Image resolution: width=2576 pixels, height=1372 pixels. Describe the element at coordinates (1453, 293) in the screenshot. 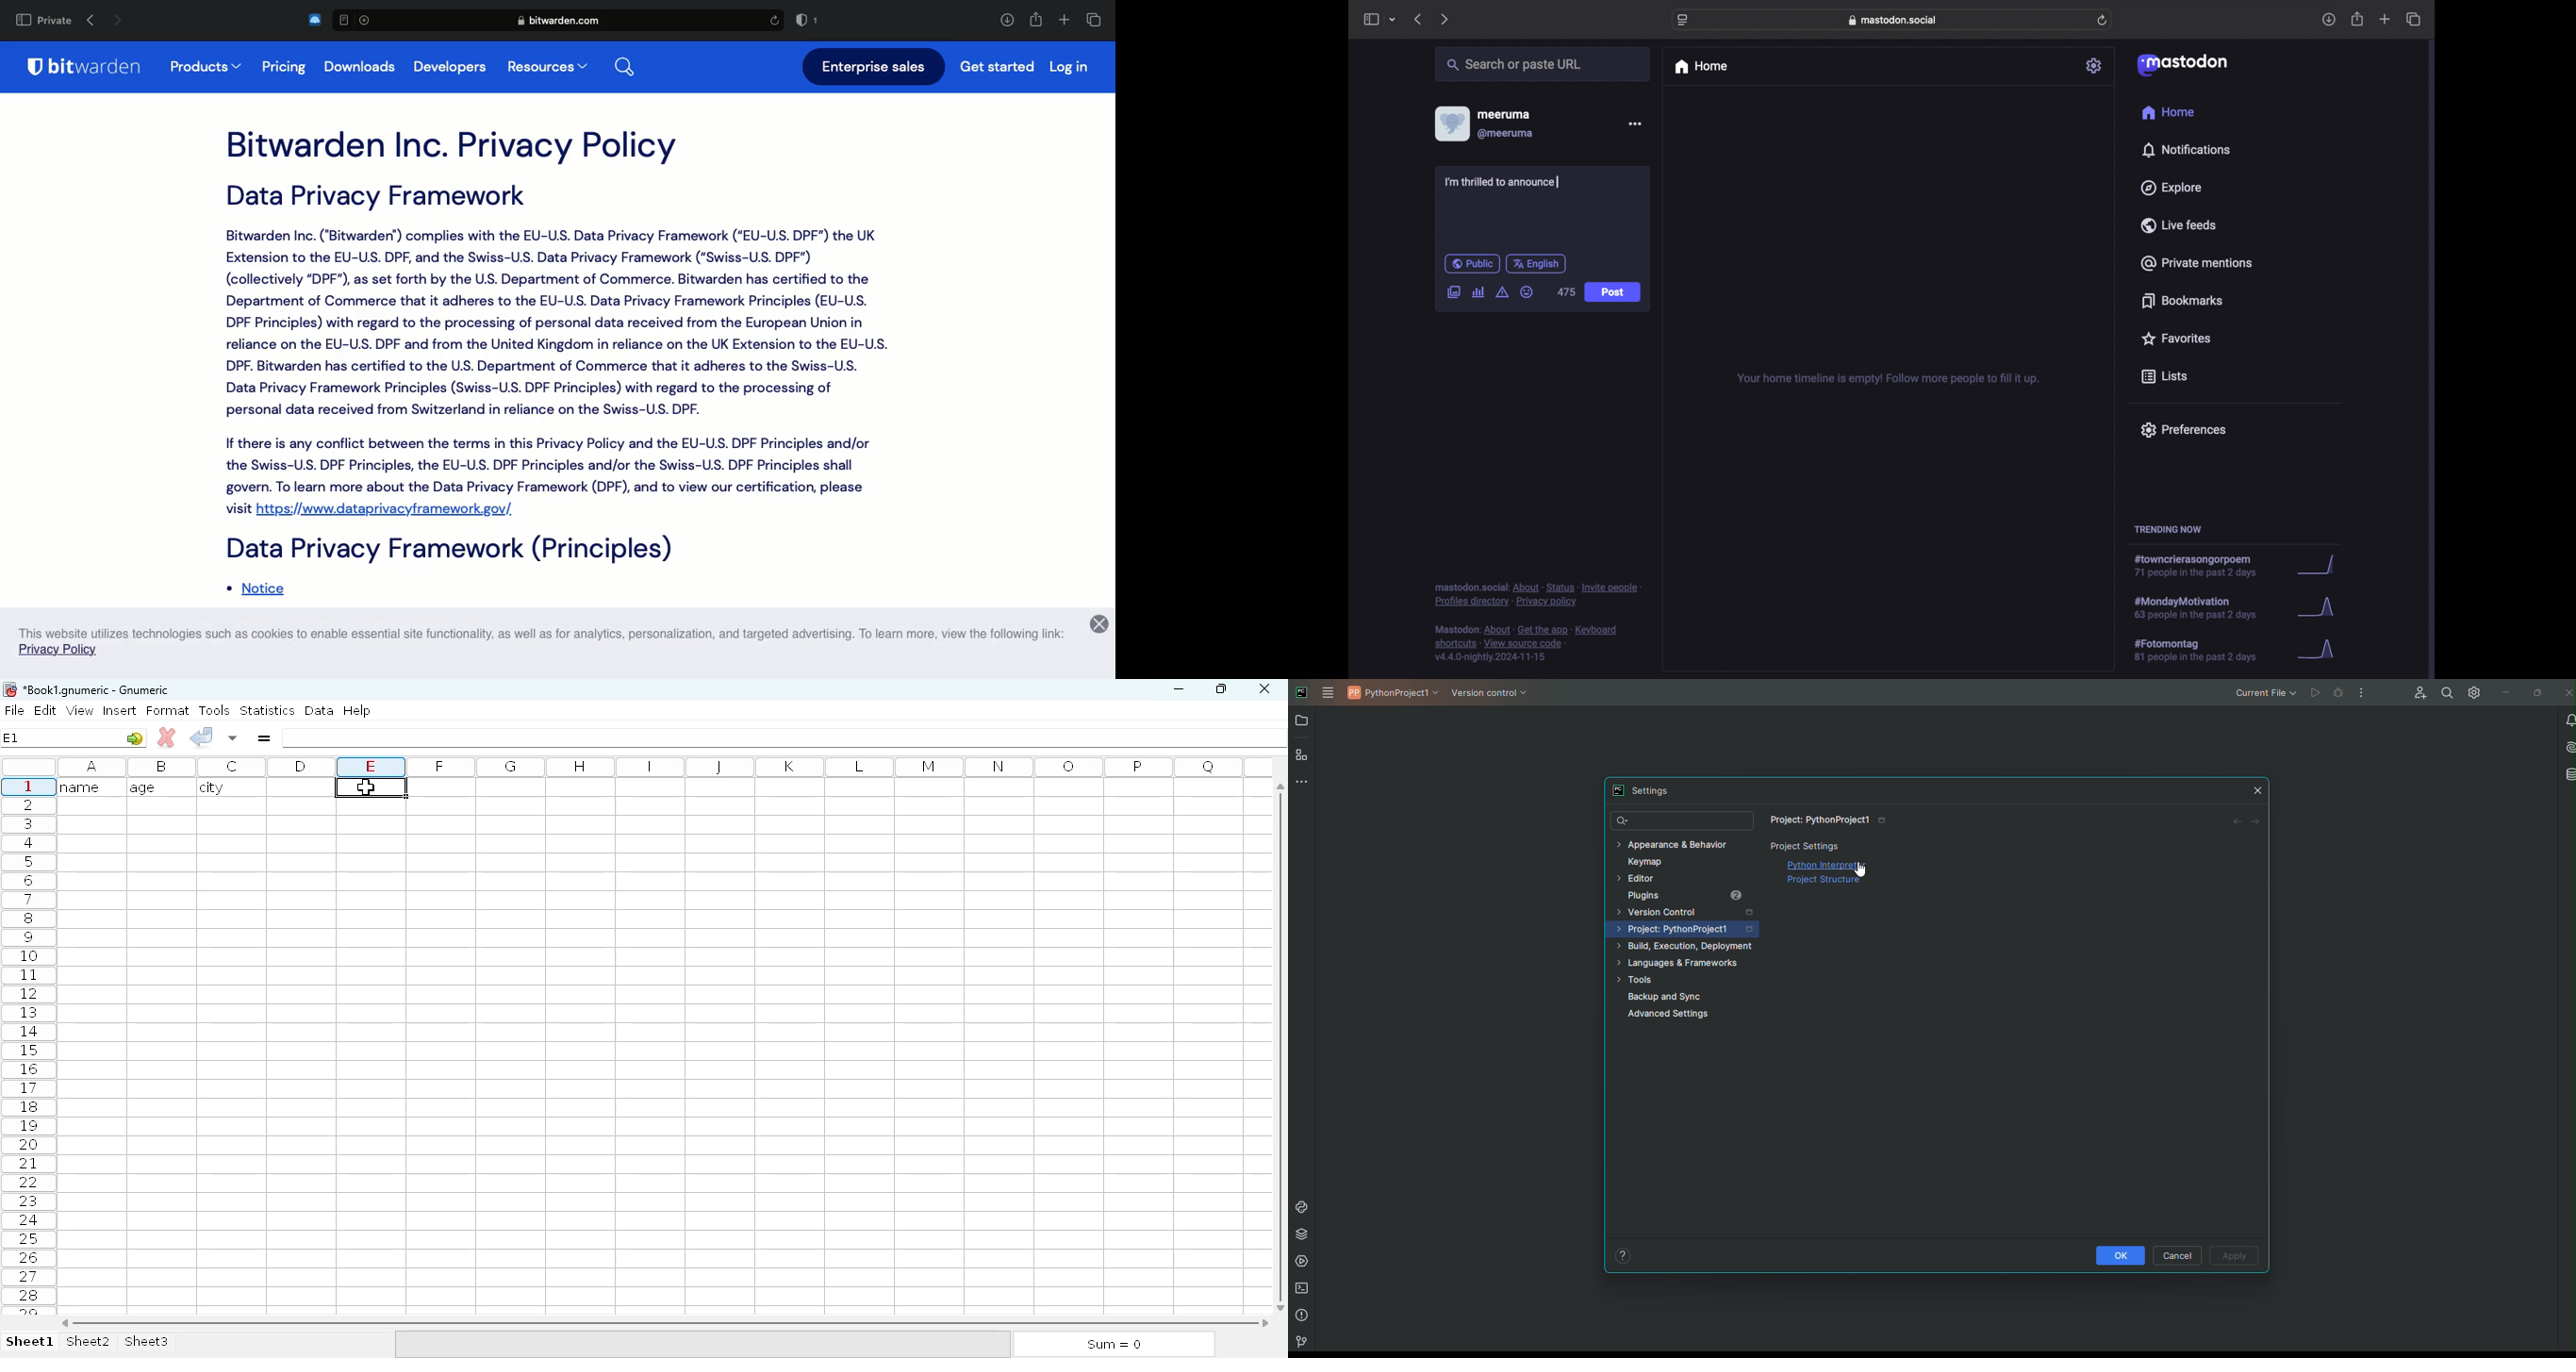

I see `add image` at that location.